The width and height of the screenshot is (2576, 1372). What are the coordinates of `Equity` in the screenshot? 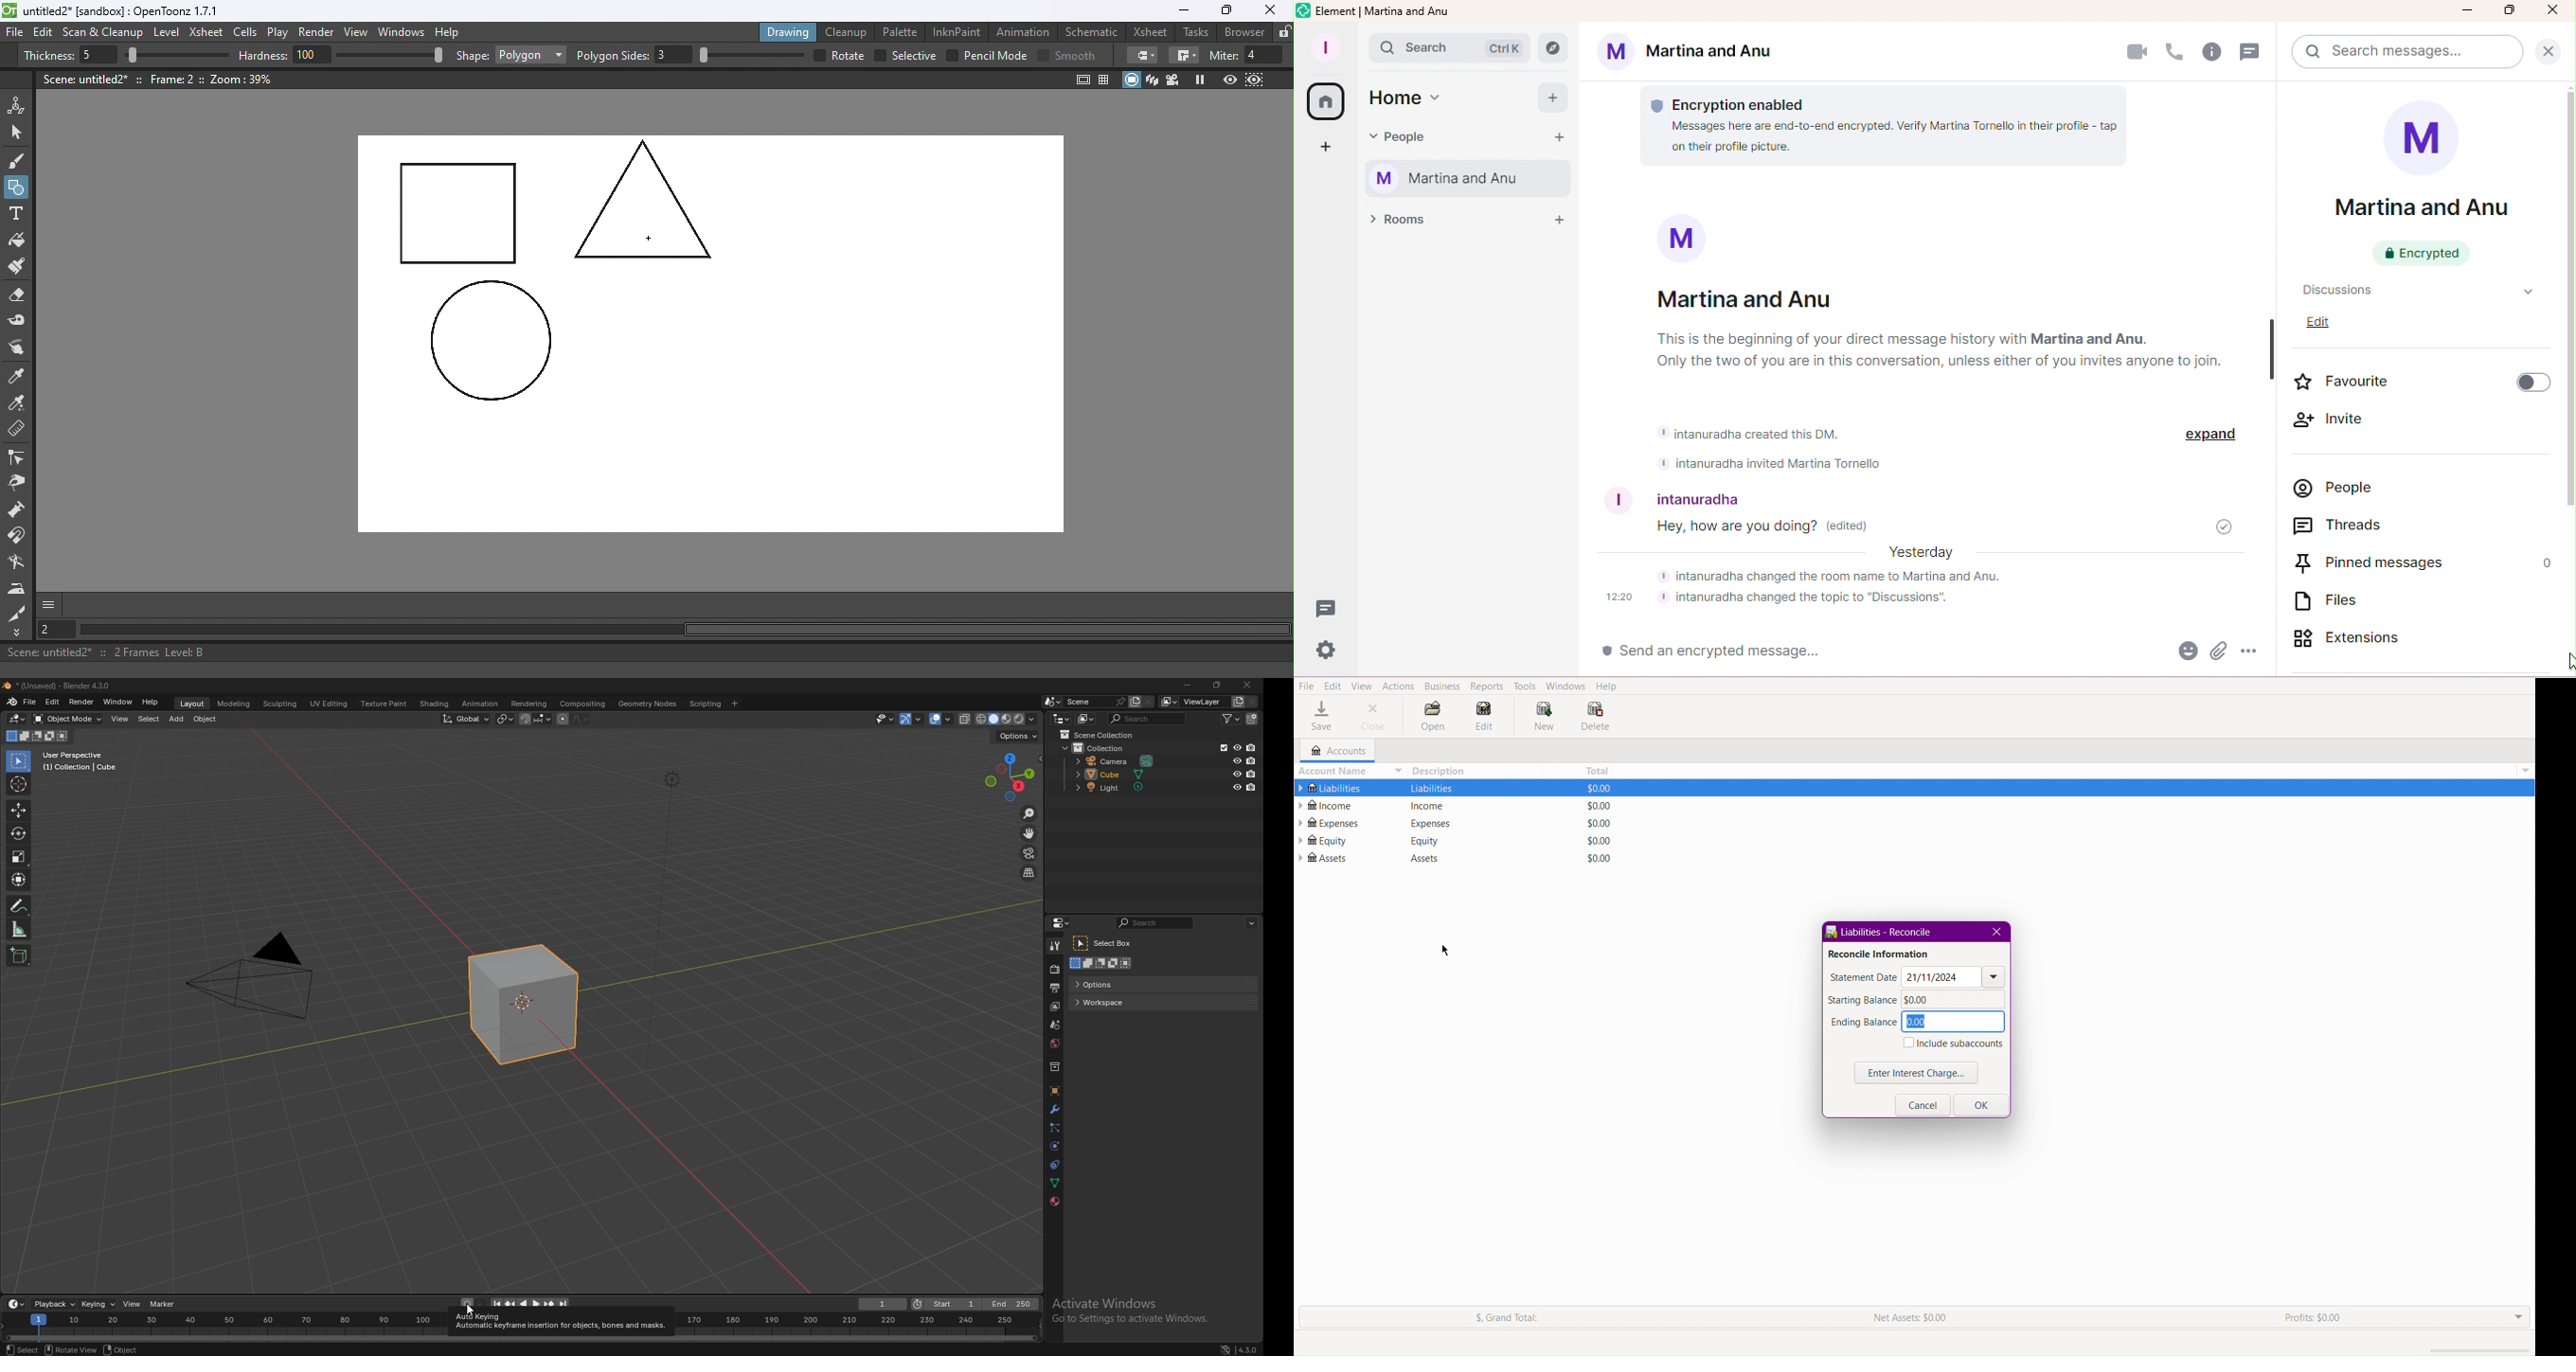 It's located at (1327, 840).